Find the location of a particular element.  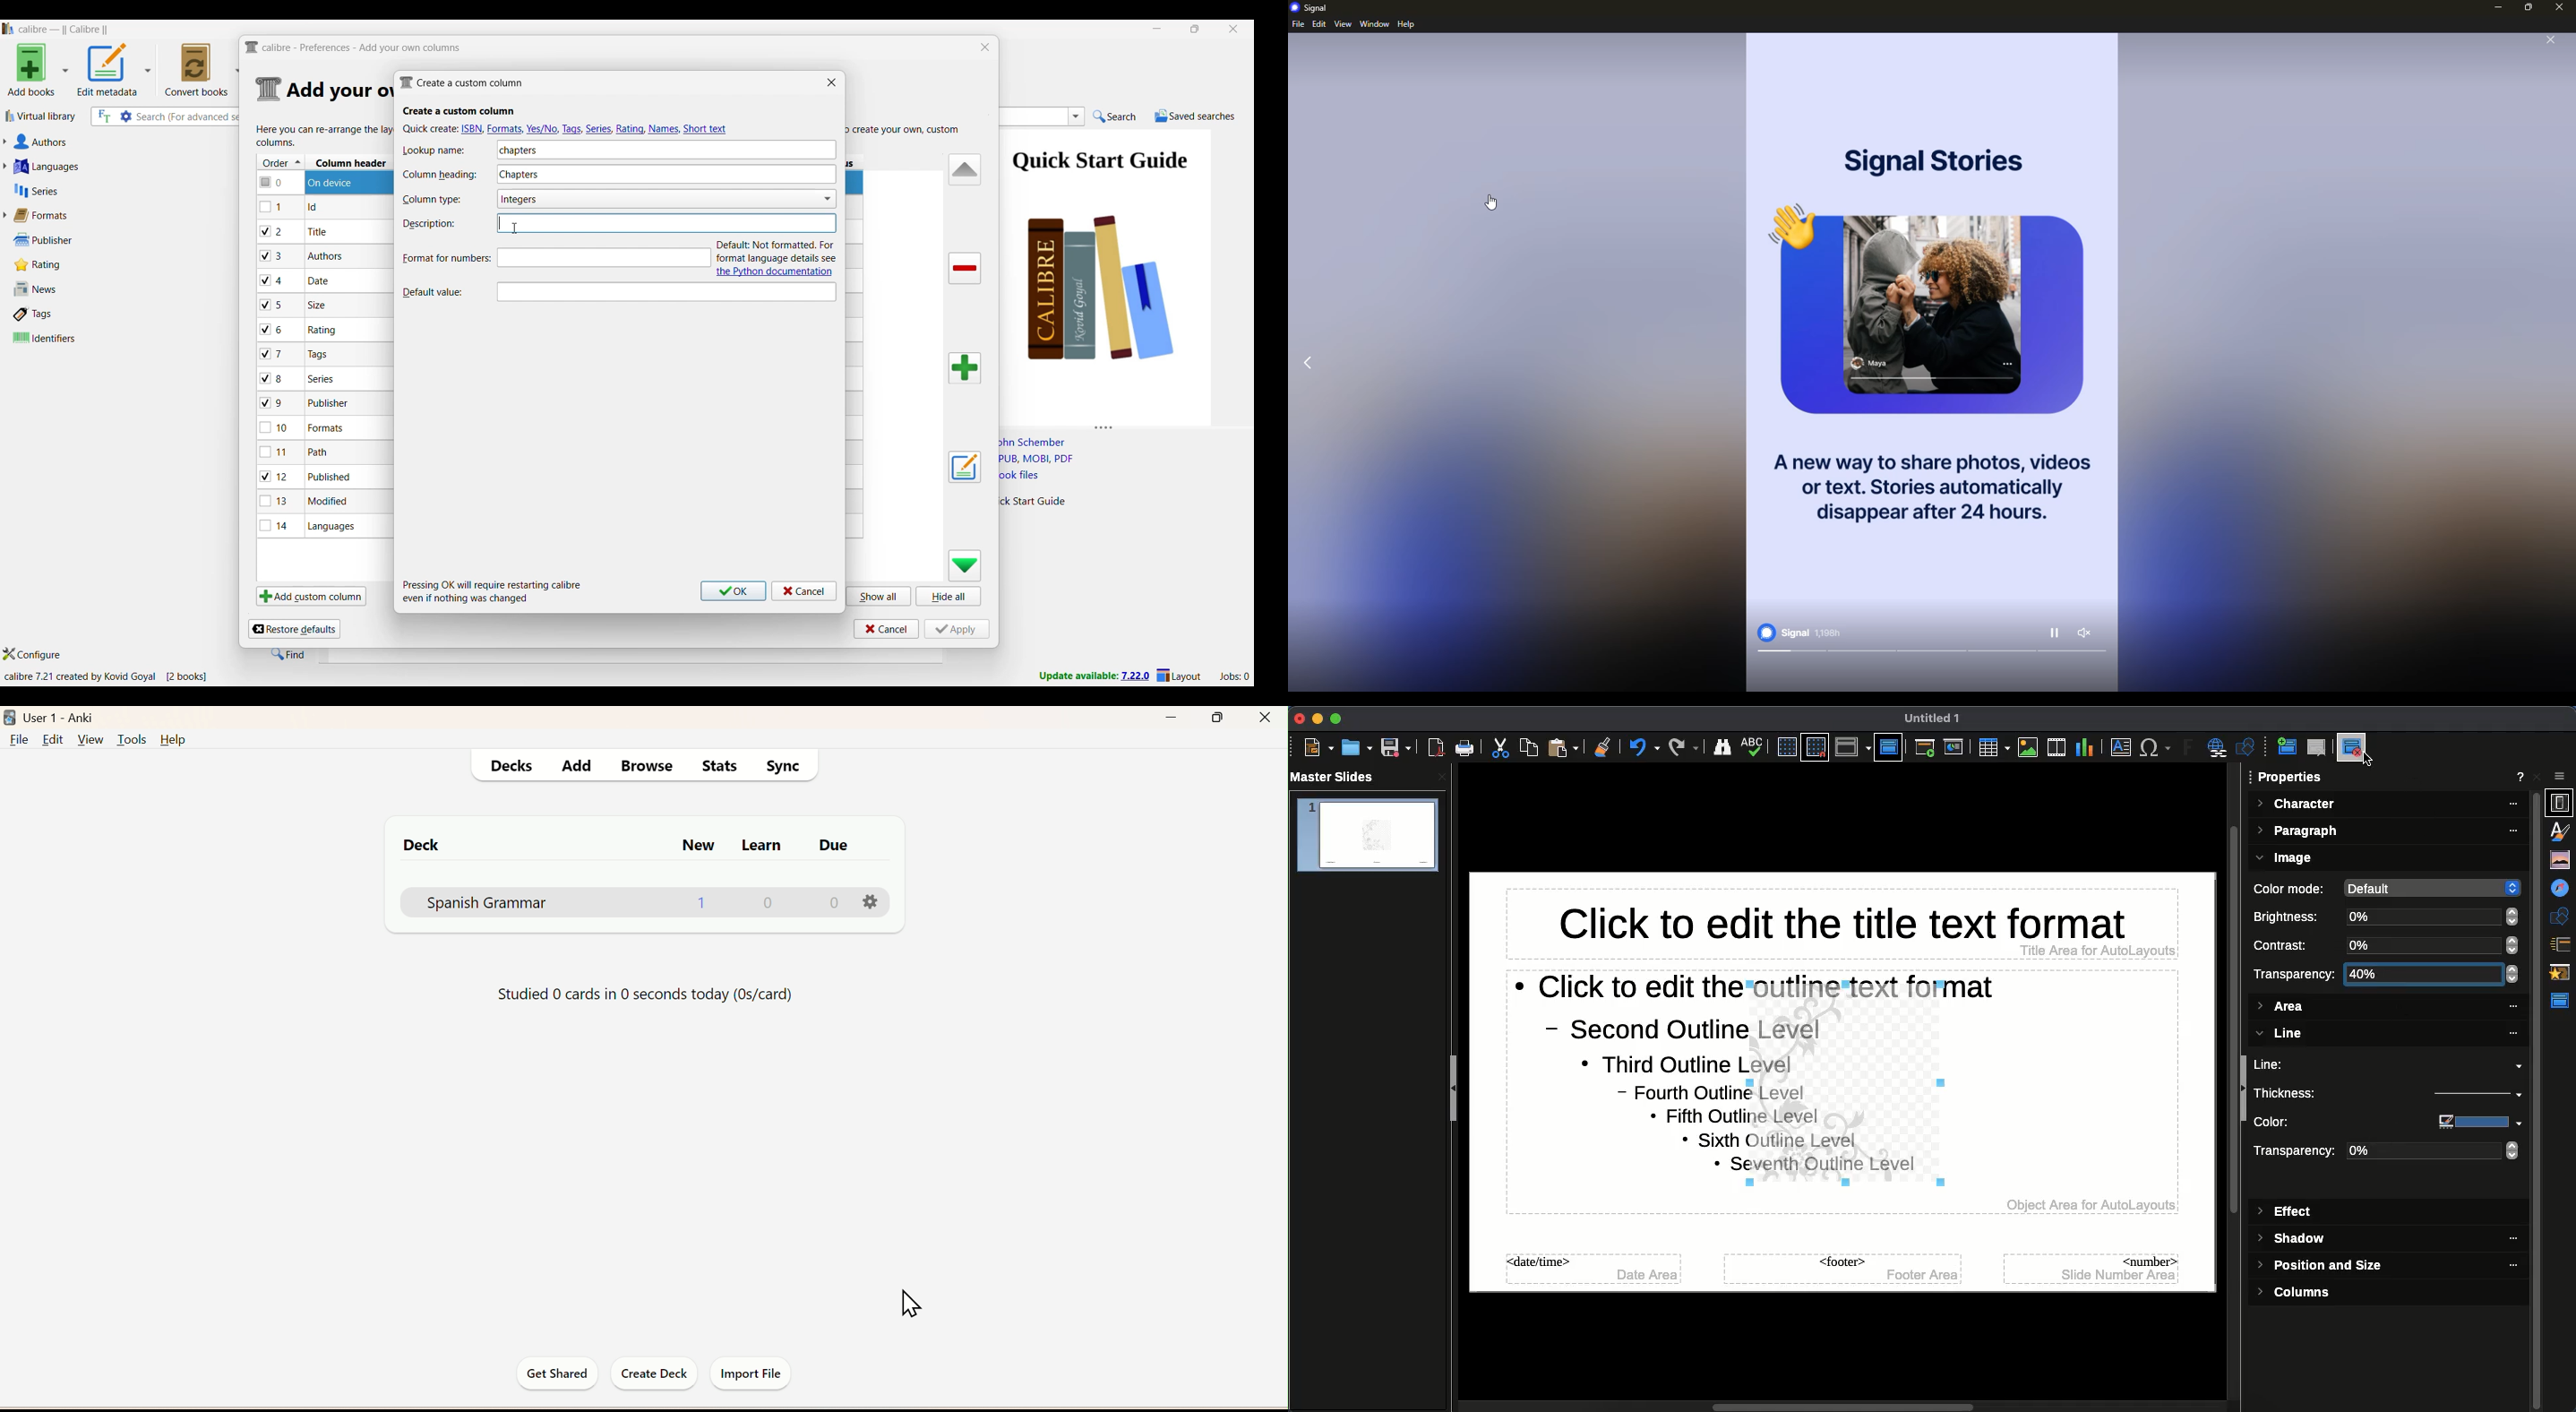

New version update notifcation is located at coordinates (1095, 675).